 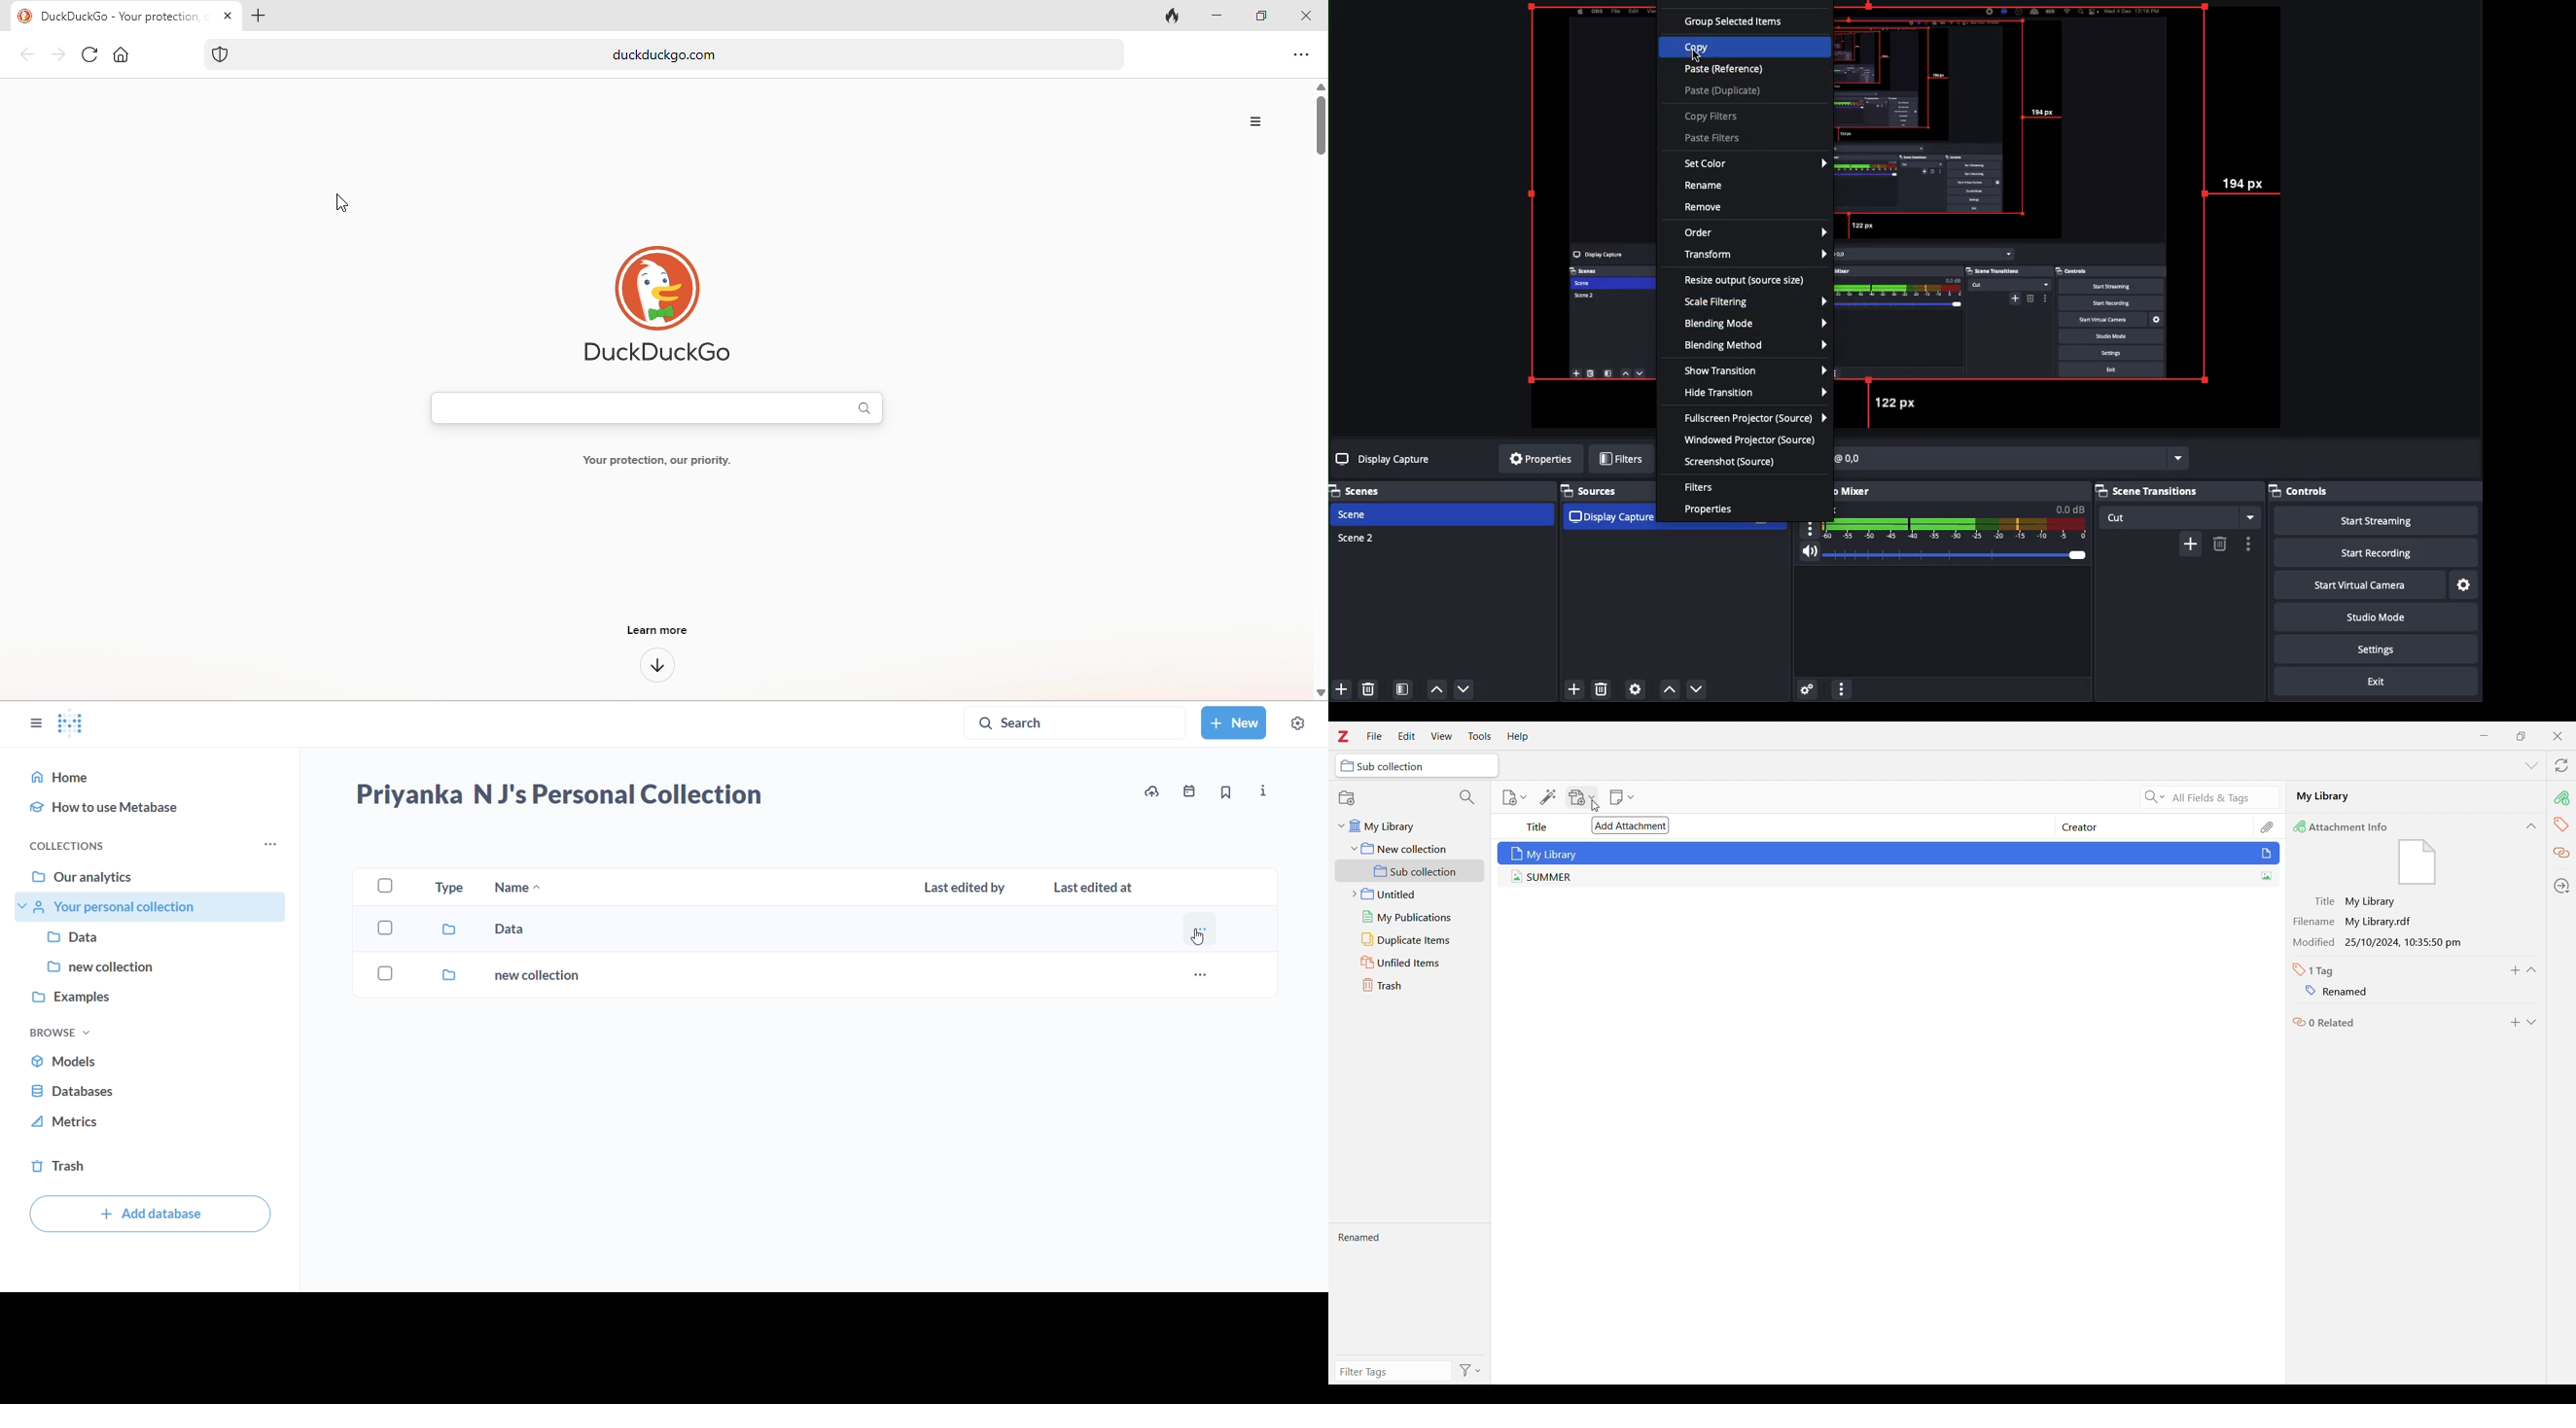 What do you see at coordinates (2372, 552) in the screenshot?
I see `Start recording` at bounding box center [2372, 552].